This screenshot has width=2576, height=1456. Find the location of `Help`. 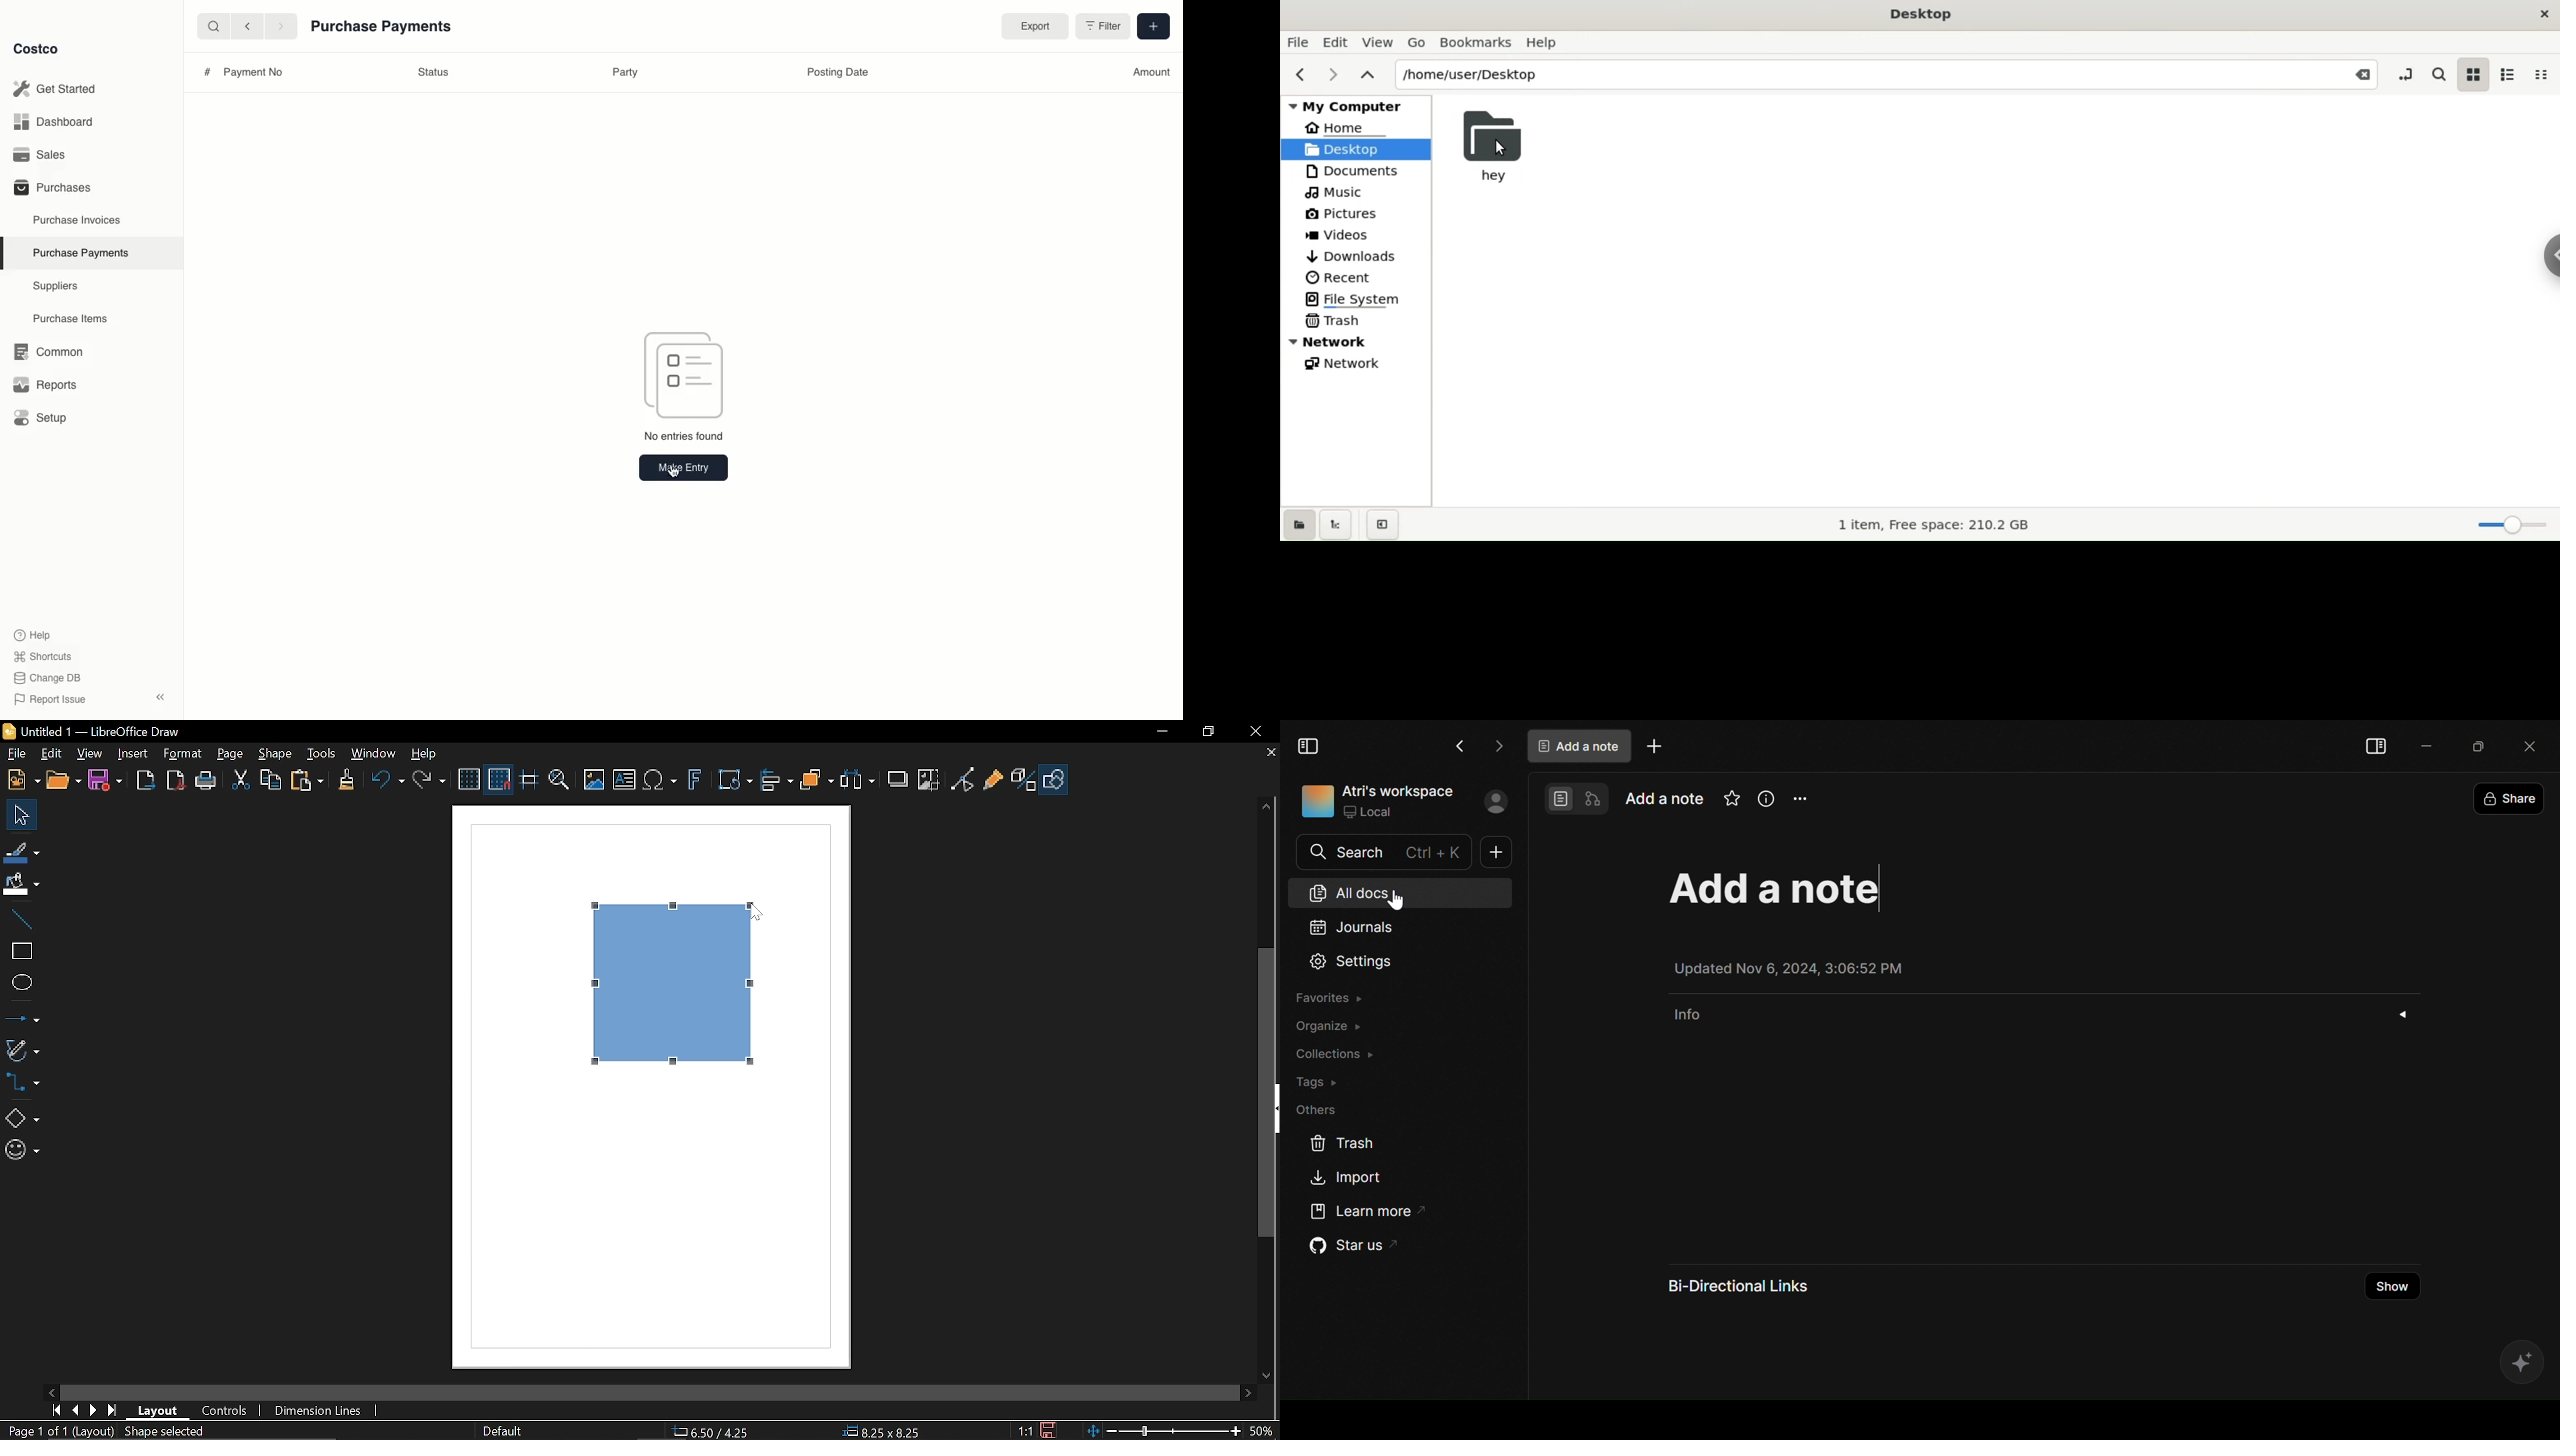

Help is located at coordinates (32, 634).